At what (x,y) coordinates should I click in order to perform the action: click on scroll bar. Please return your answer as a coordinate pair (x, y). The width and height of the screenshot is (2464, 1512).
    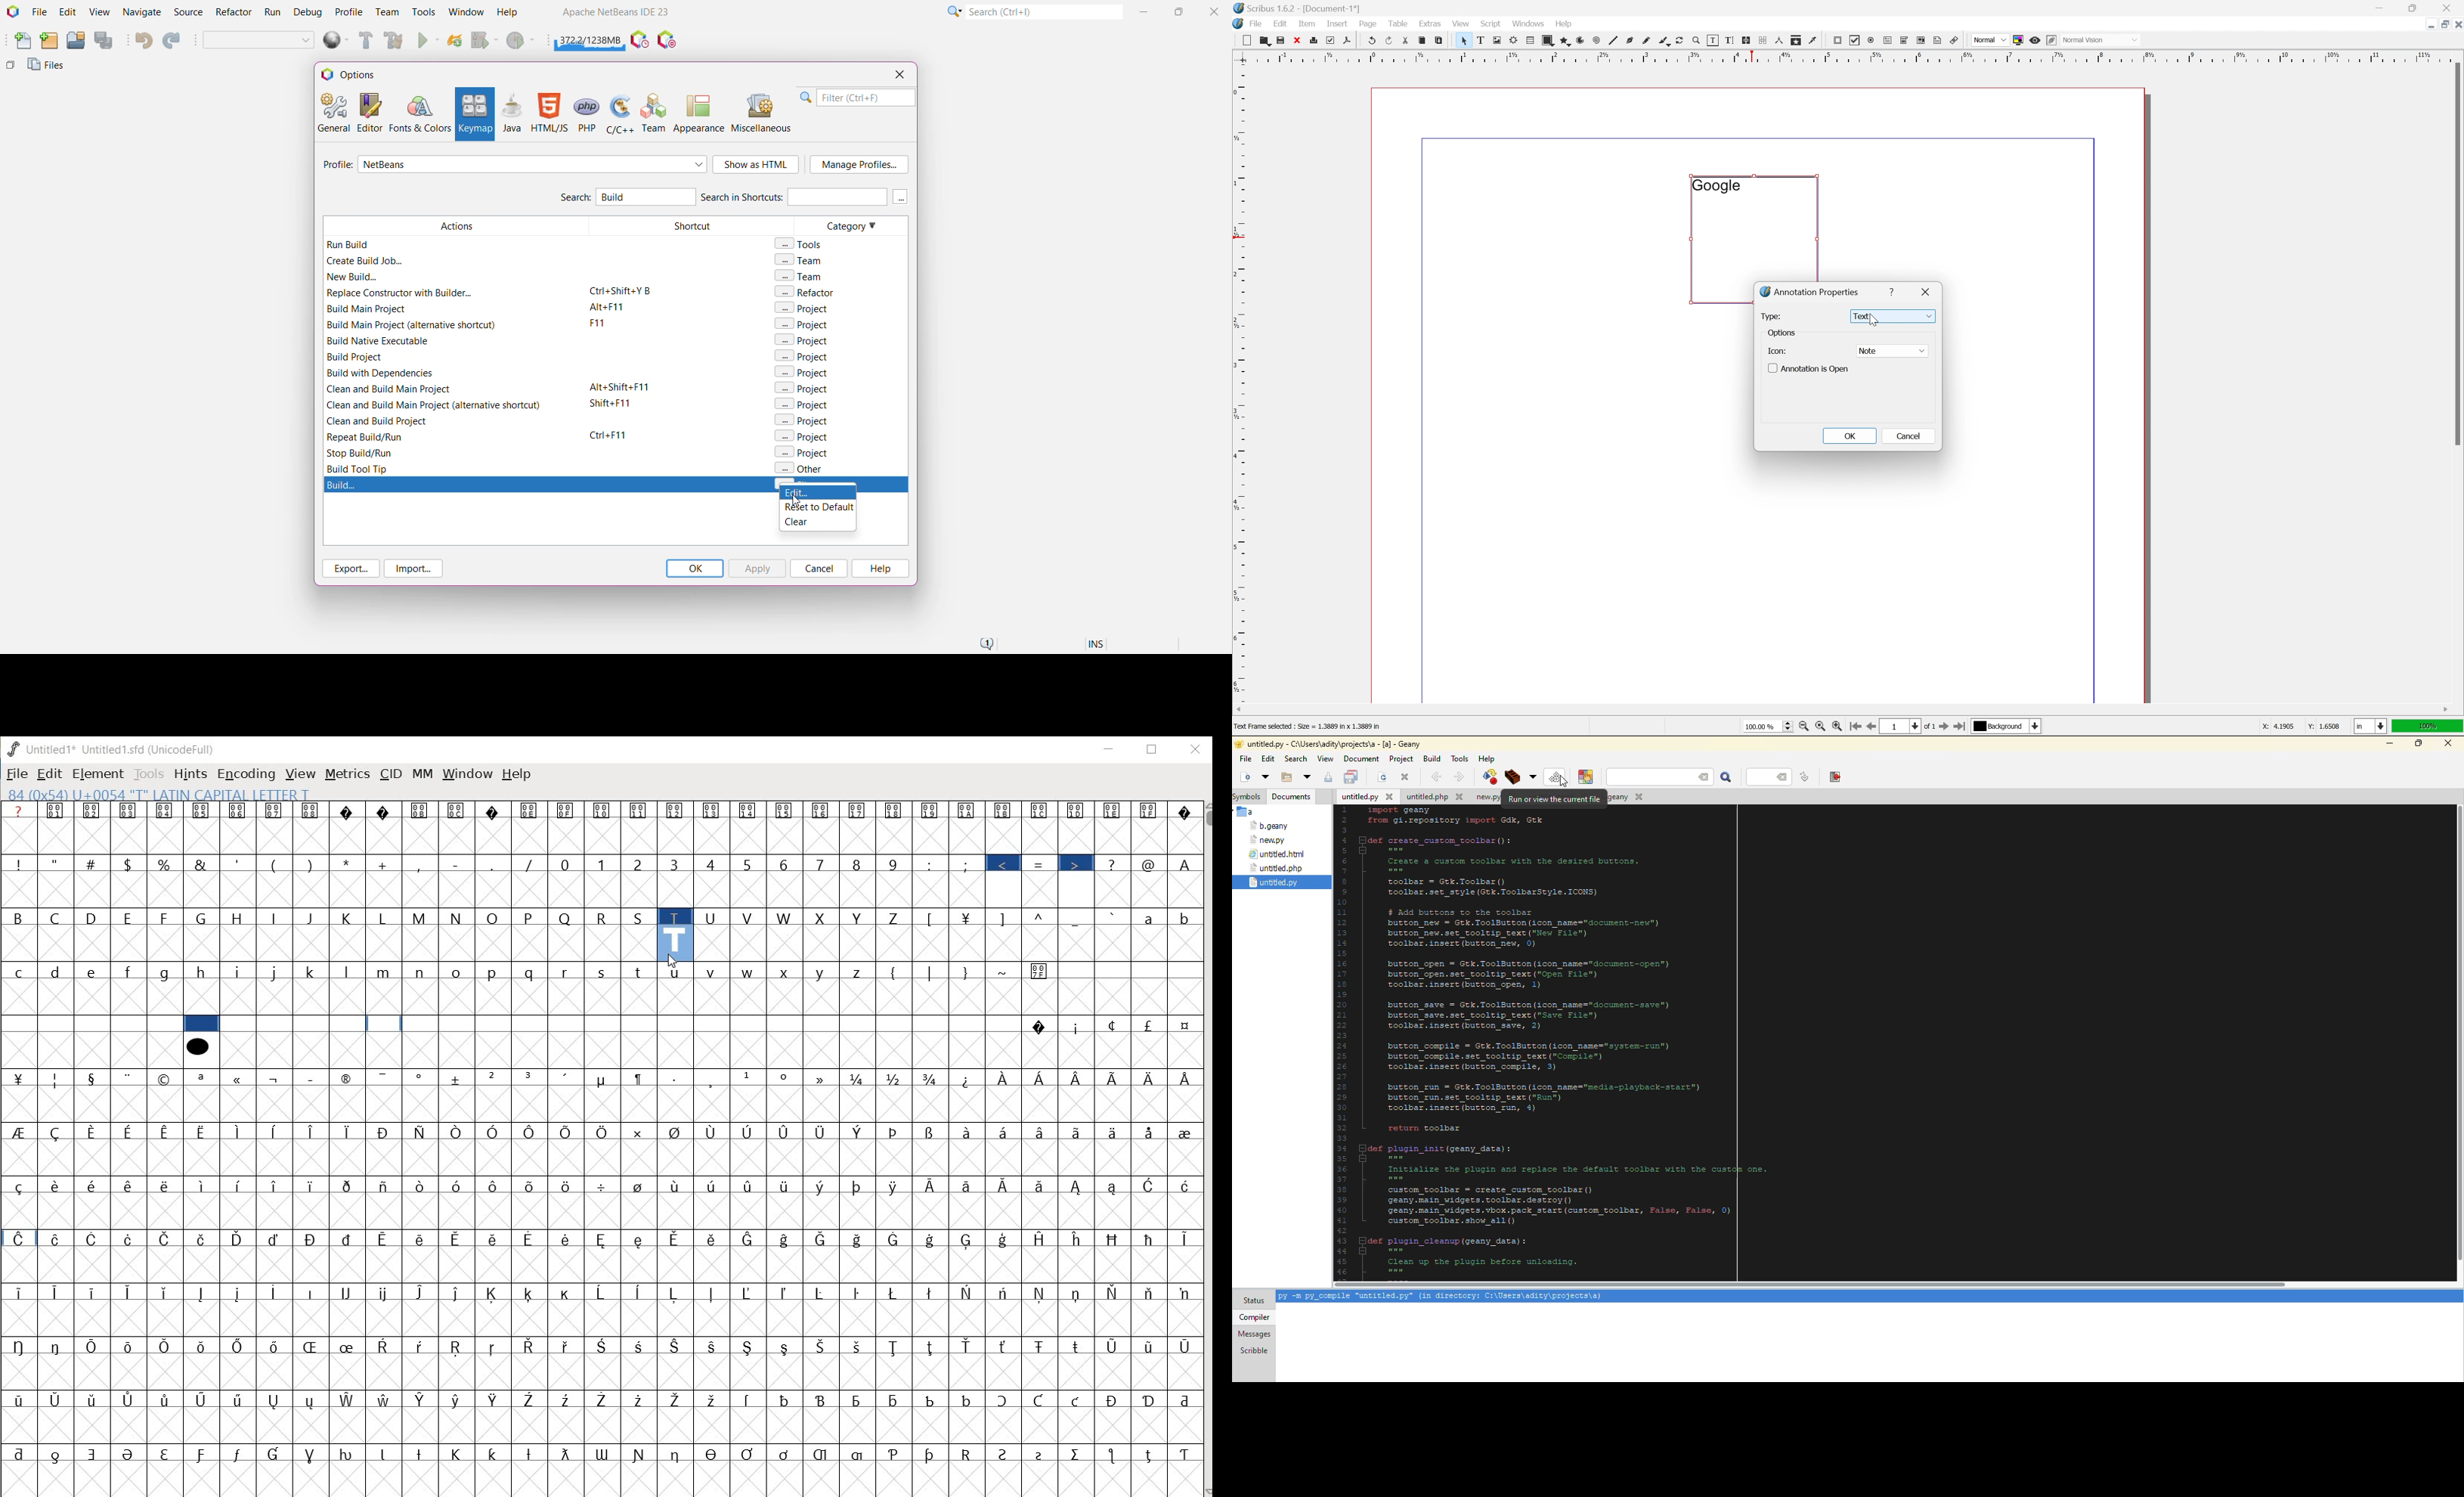
    Looking at the image, I should click on (1842, 709).